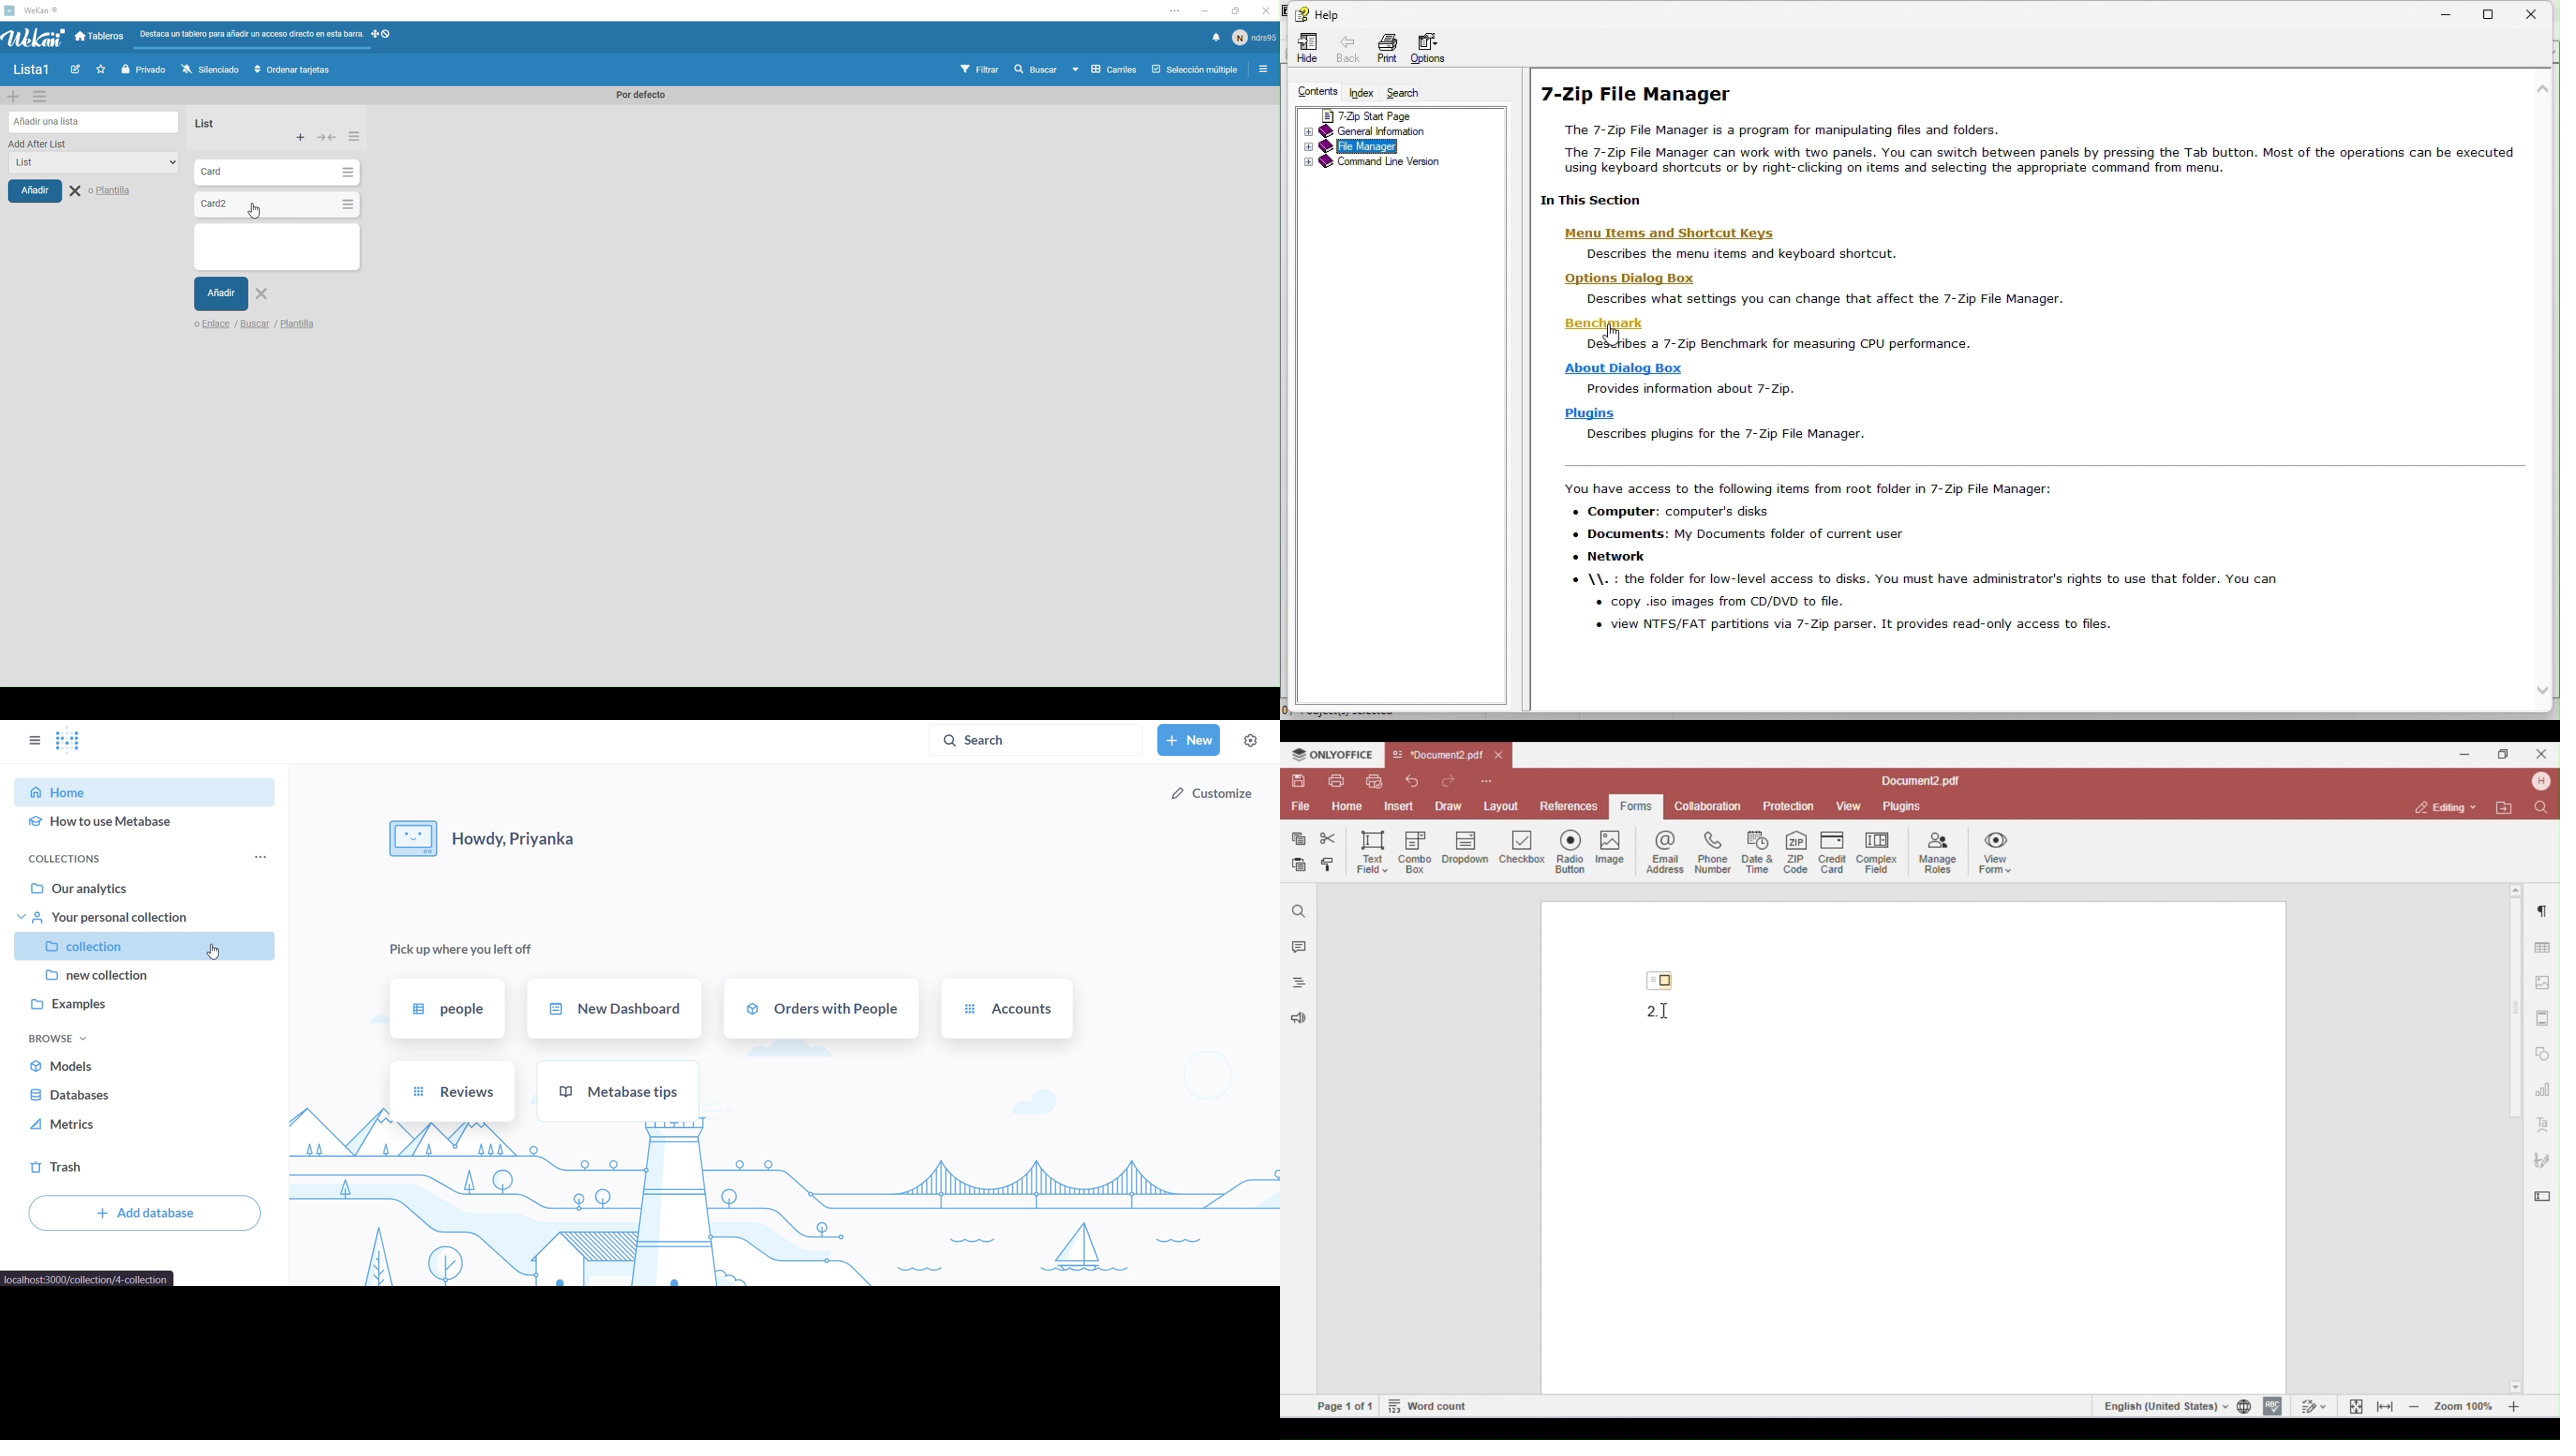 The image size is (2576, 1456). I want to click on metrics, so click(143, 1129).